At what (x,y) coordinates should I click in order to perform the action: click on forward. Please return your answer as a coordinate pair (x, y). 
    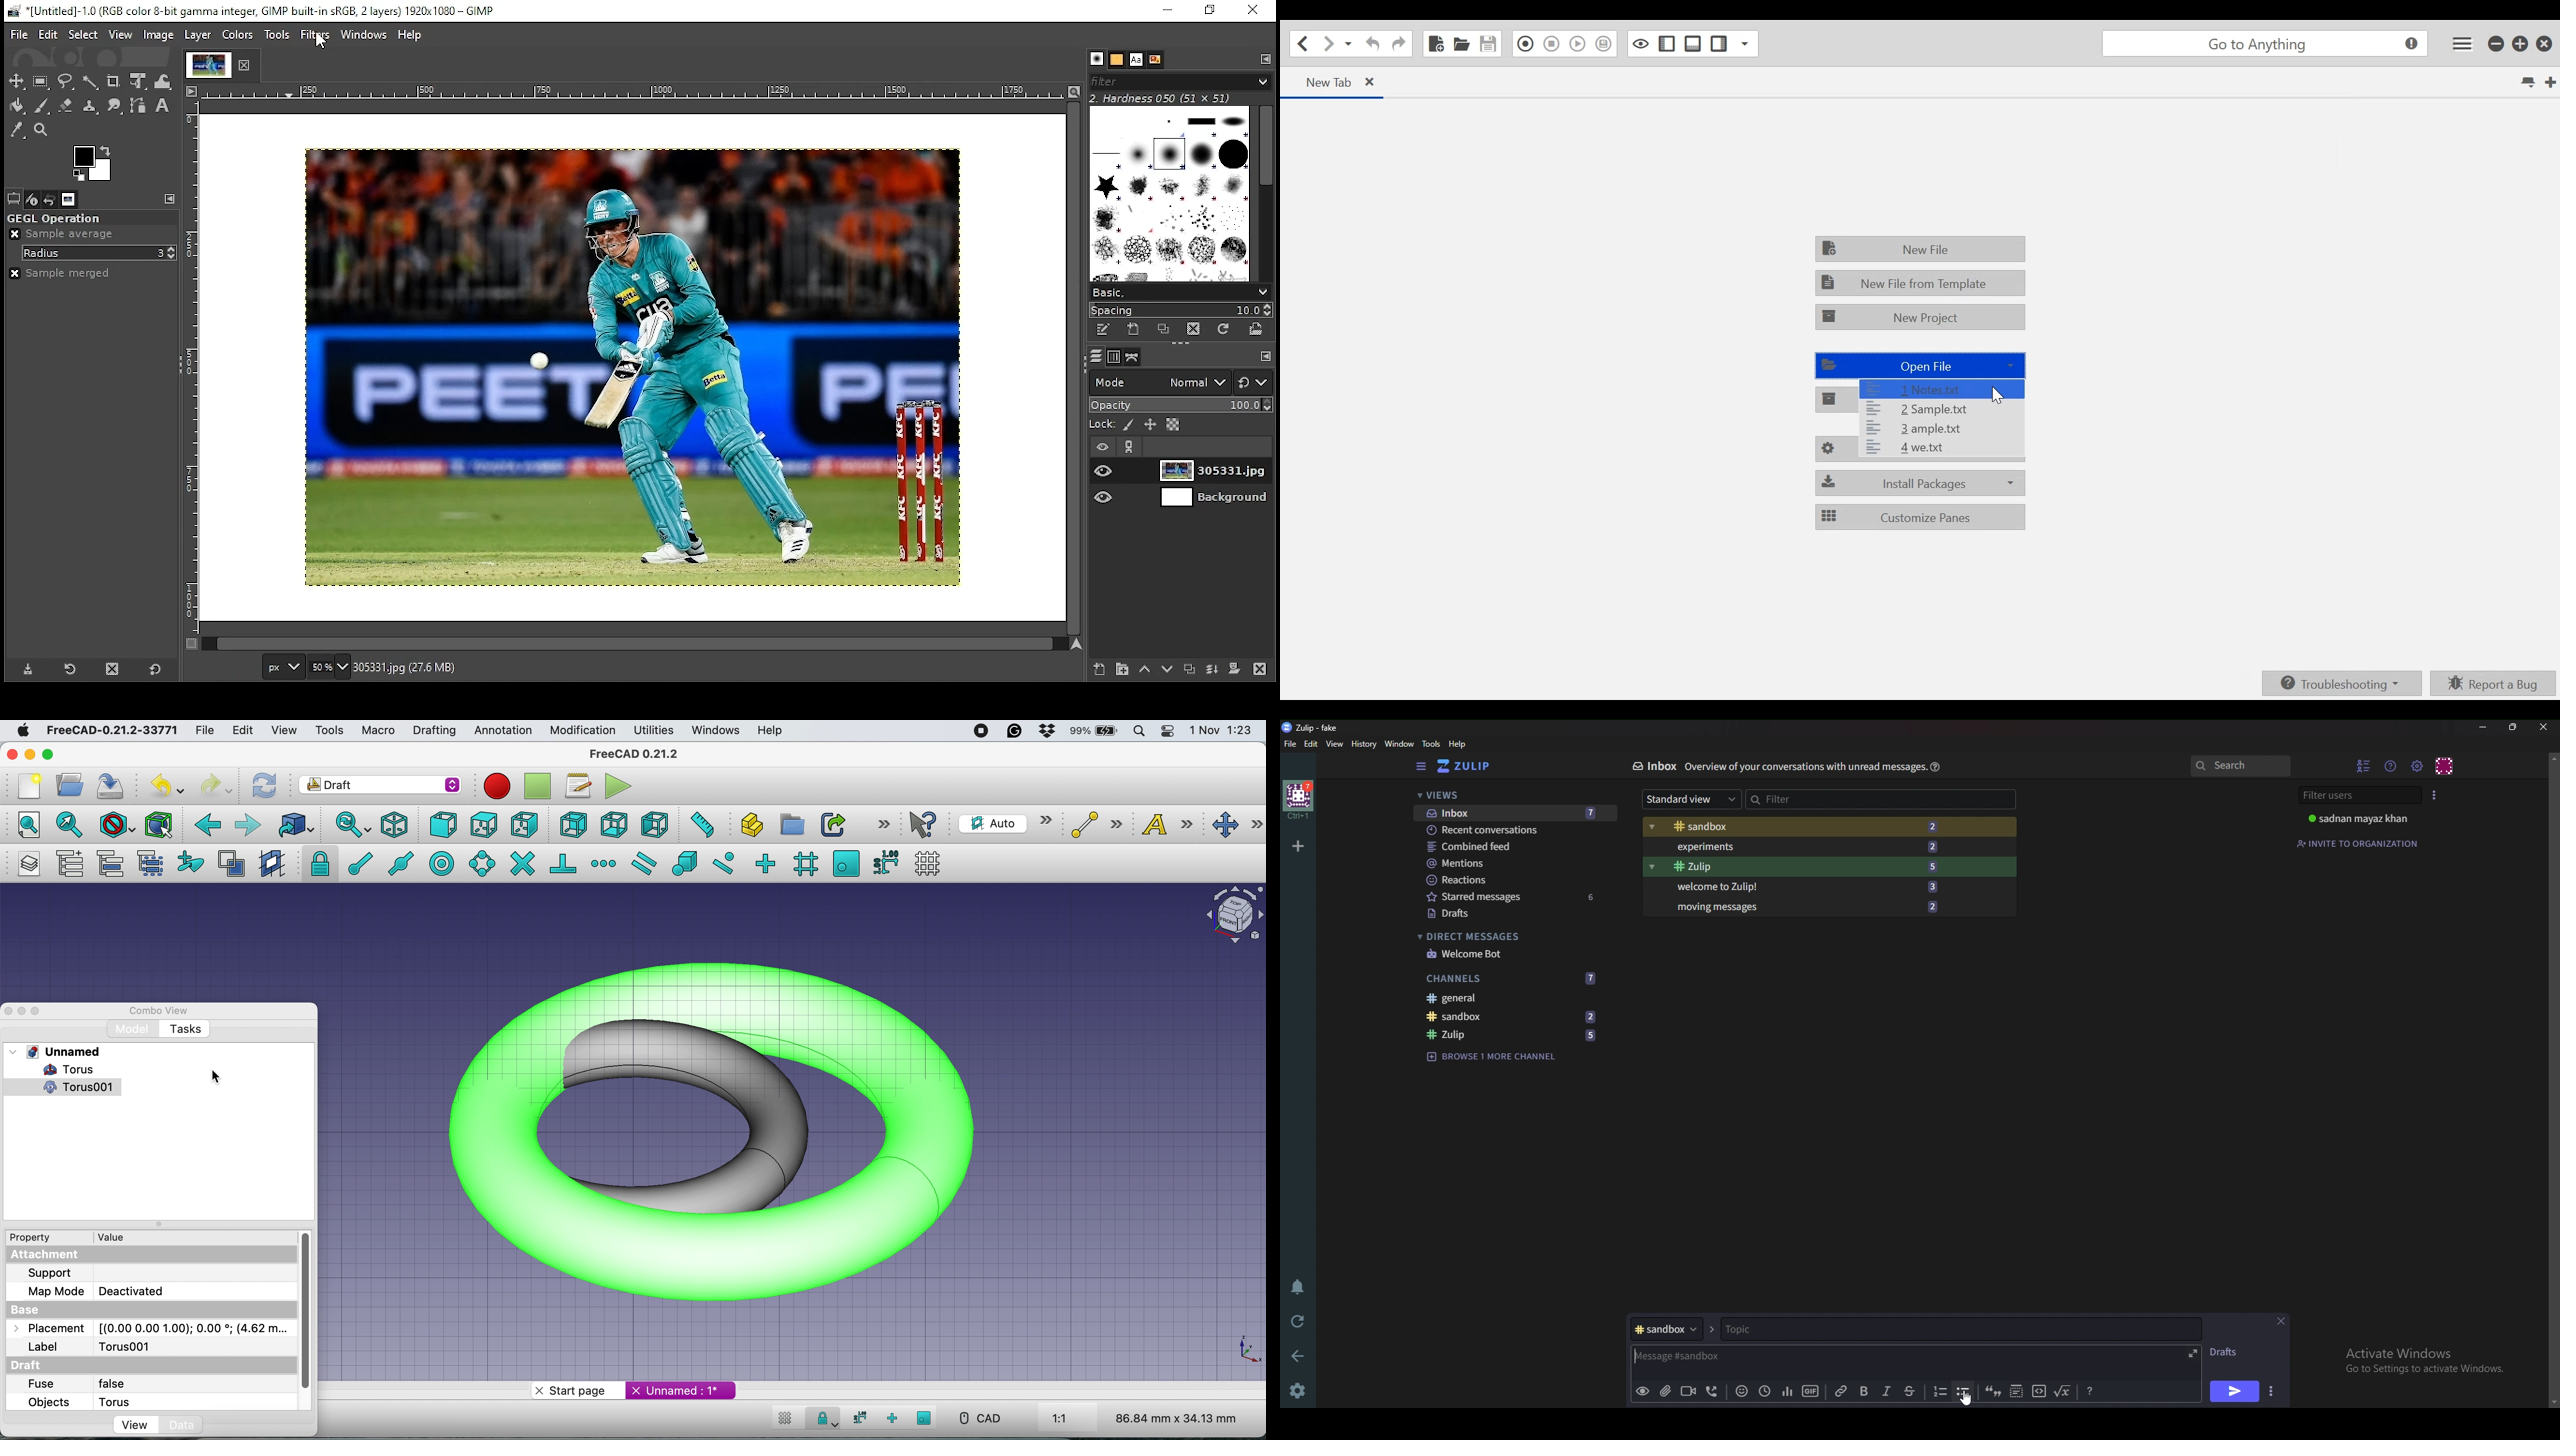
    Looking at the image, I should click on (249, 827).